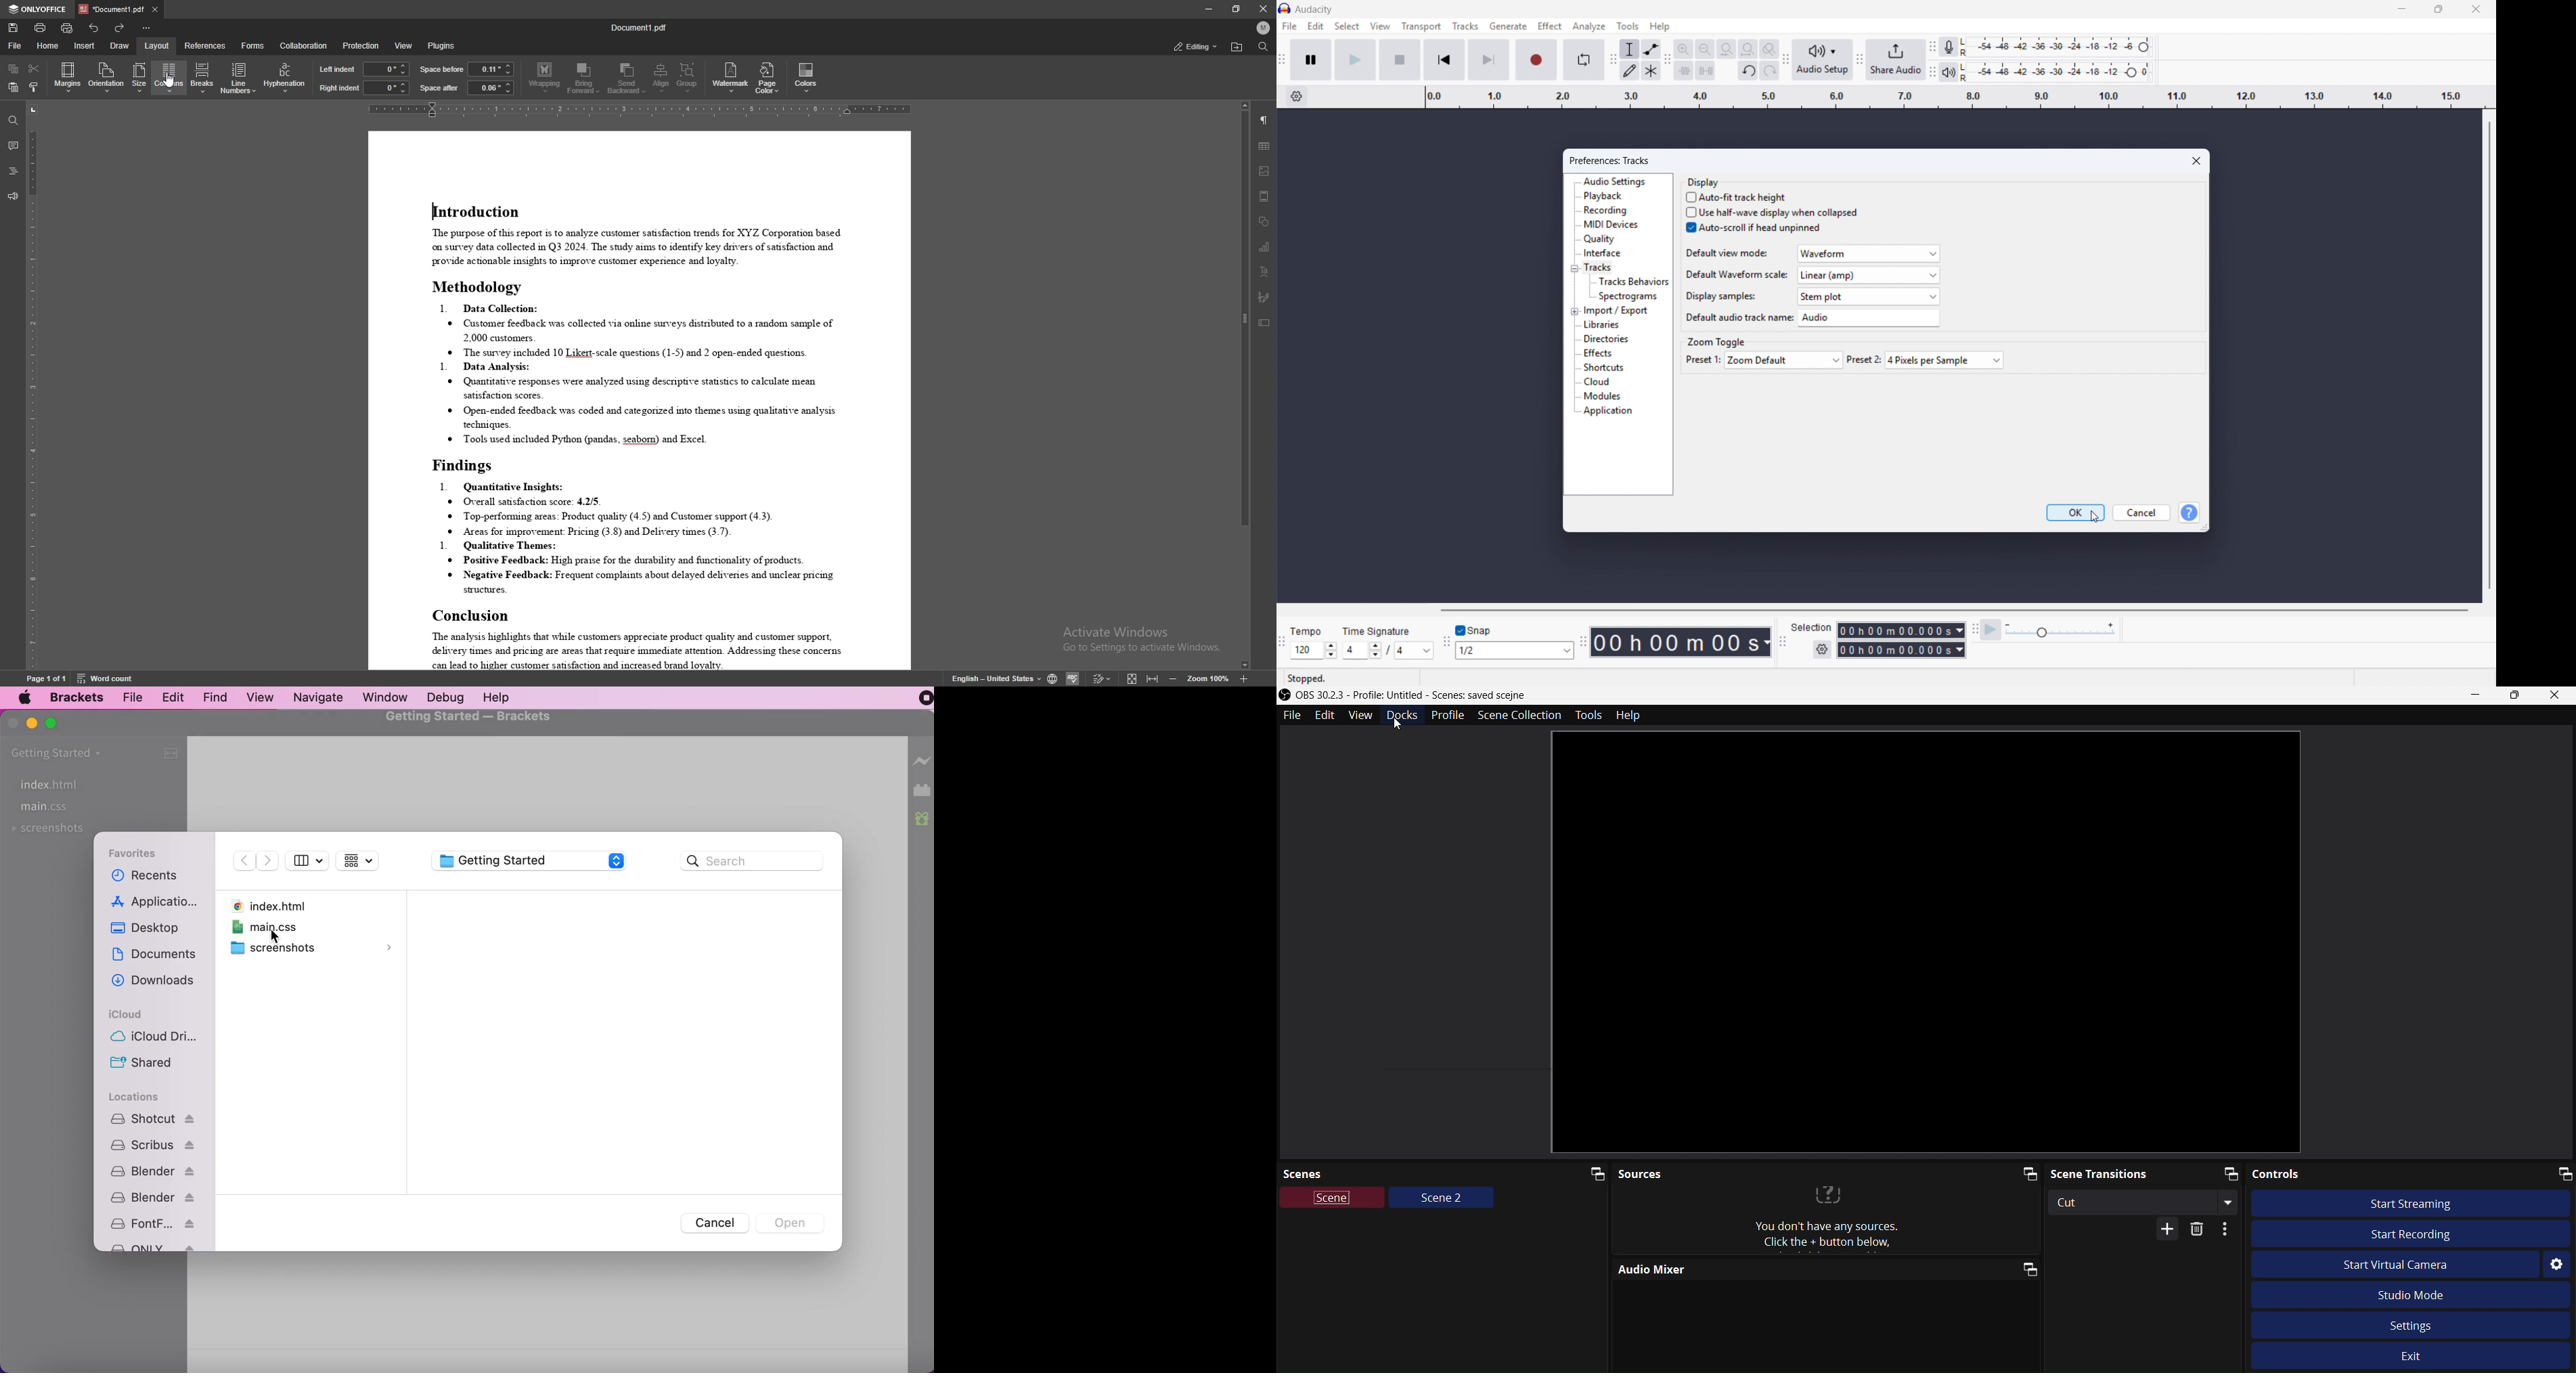 This screenshot has width=2576, height=1400. I want to click on Settings, so click(2556, 1262).